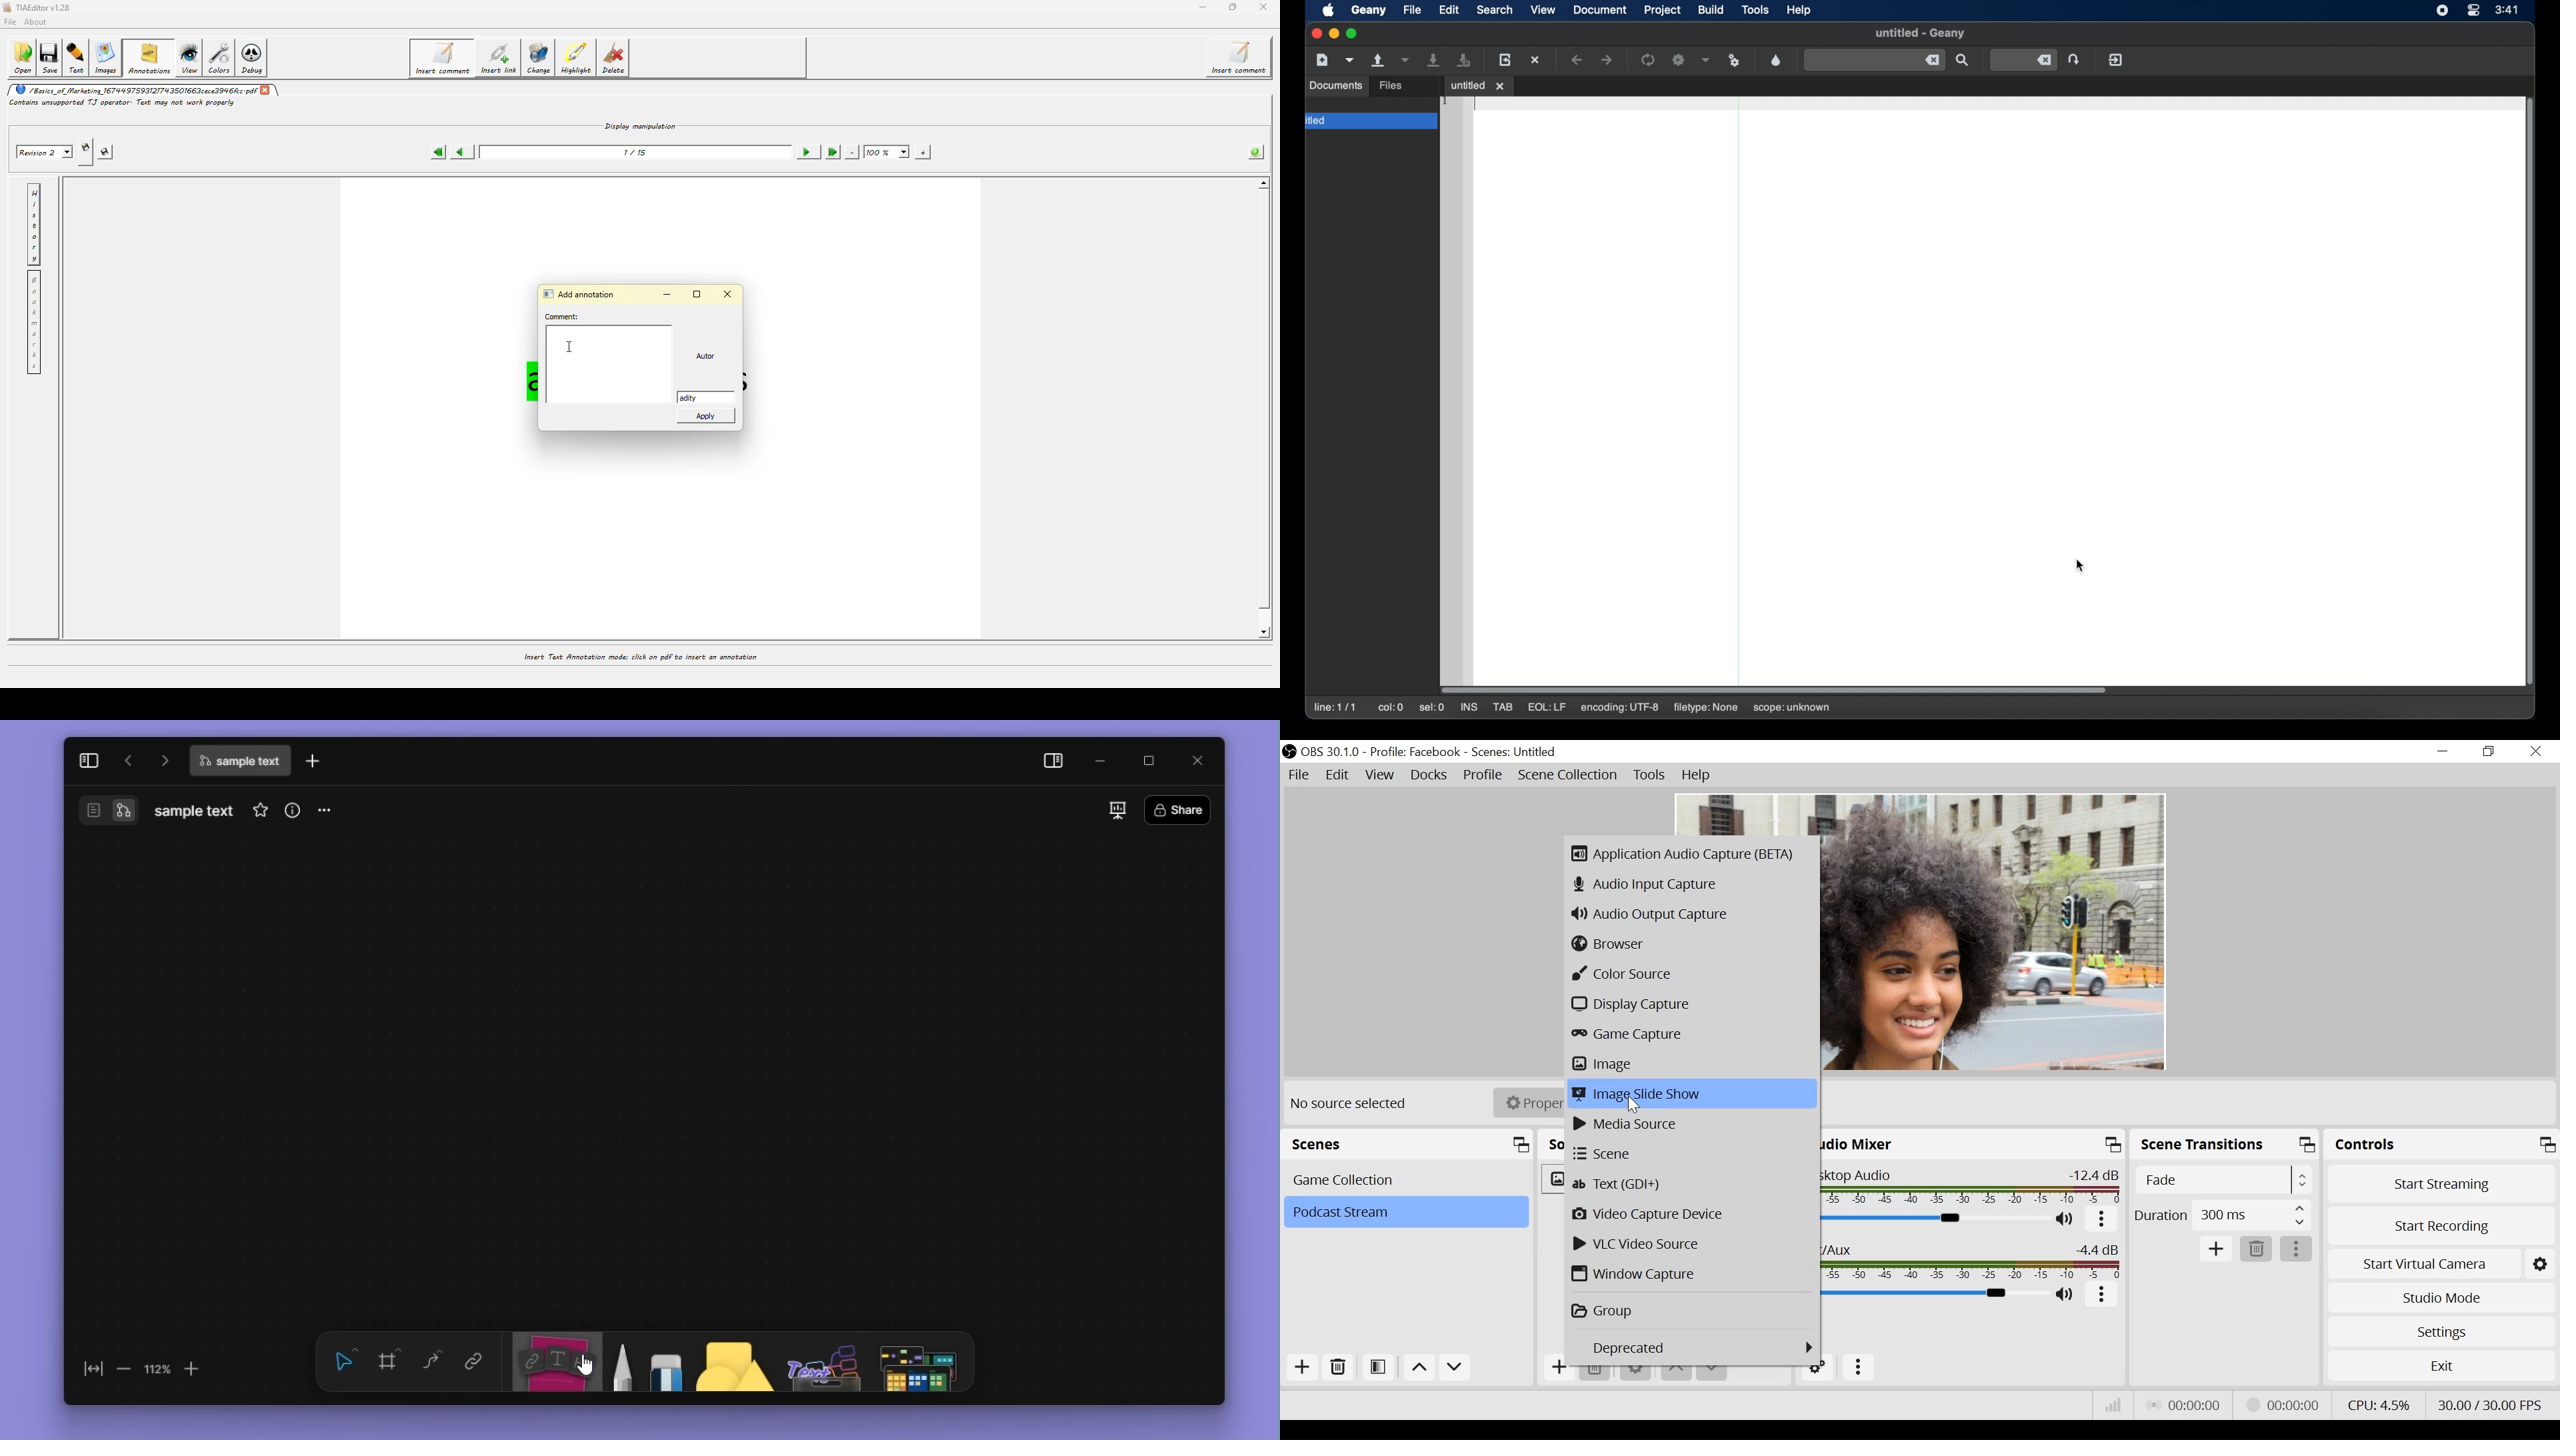 The width and height of the screenshot is (2576, 1456). I want to click on Cursor, so click(1635, 1104).